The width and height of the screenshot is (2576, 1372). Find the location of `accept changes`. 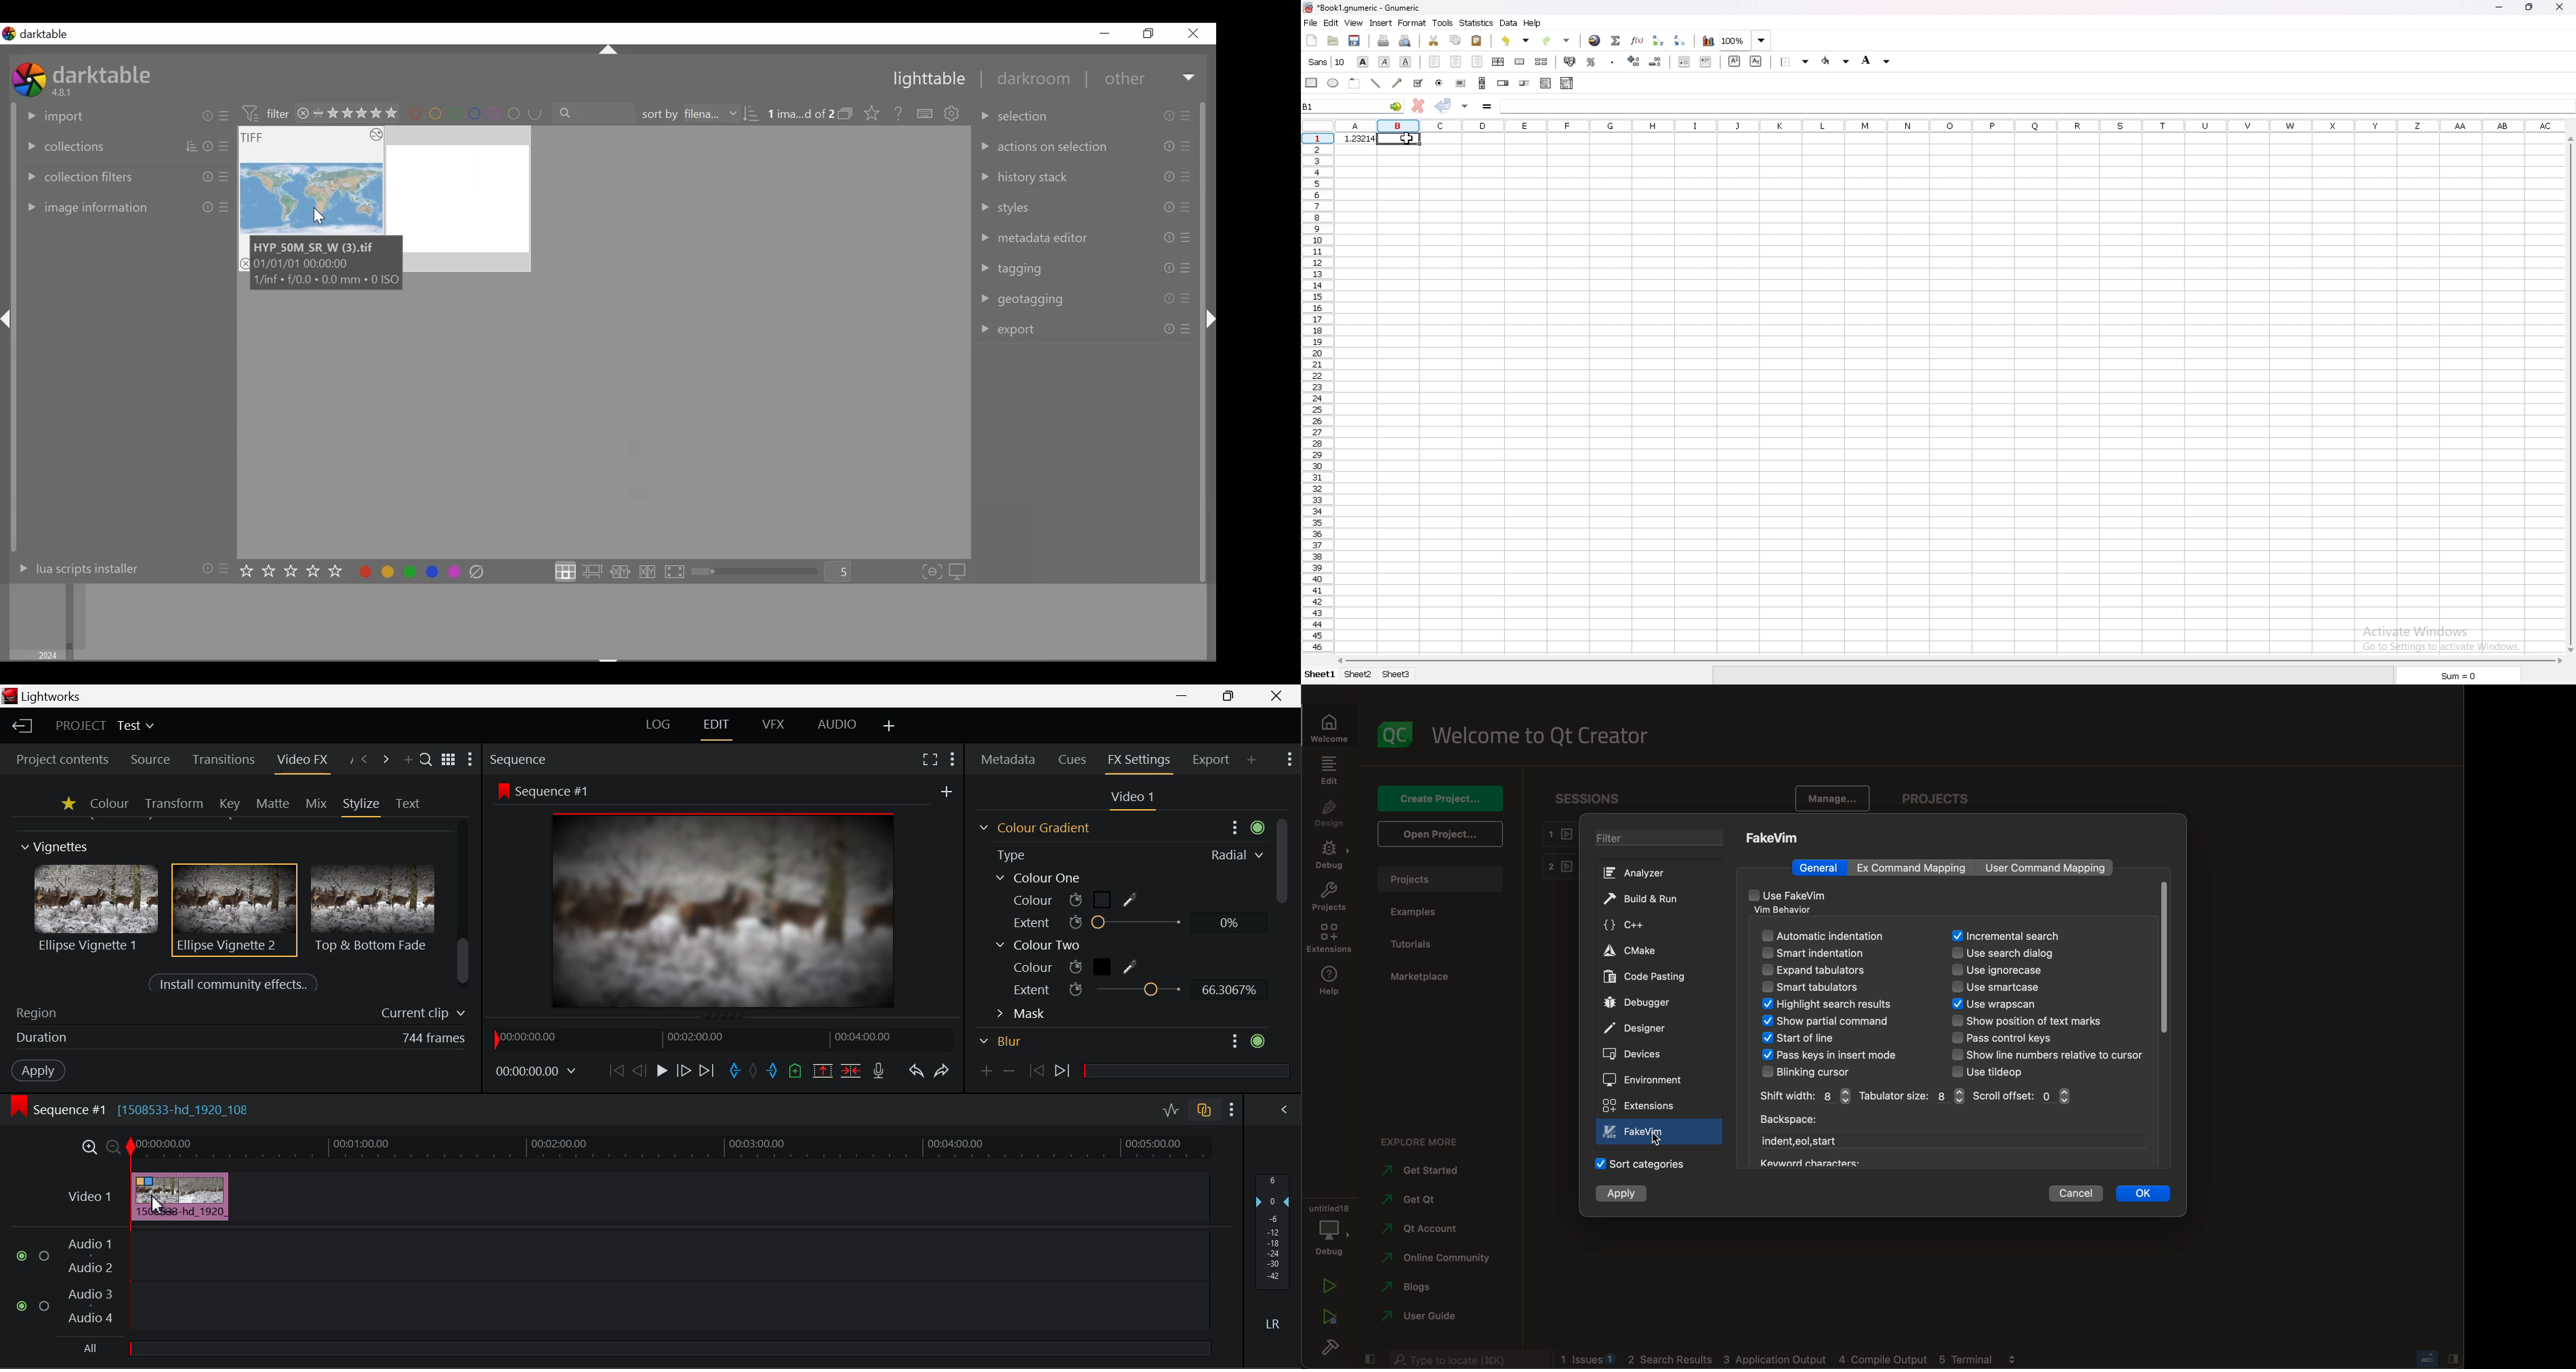

accept changes is located at coordinates (1443, 106).